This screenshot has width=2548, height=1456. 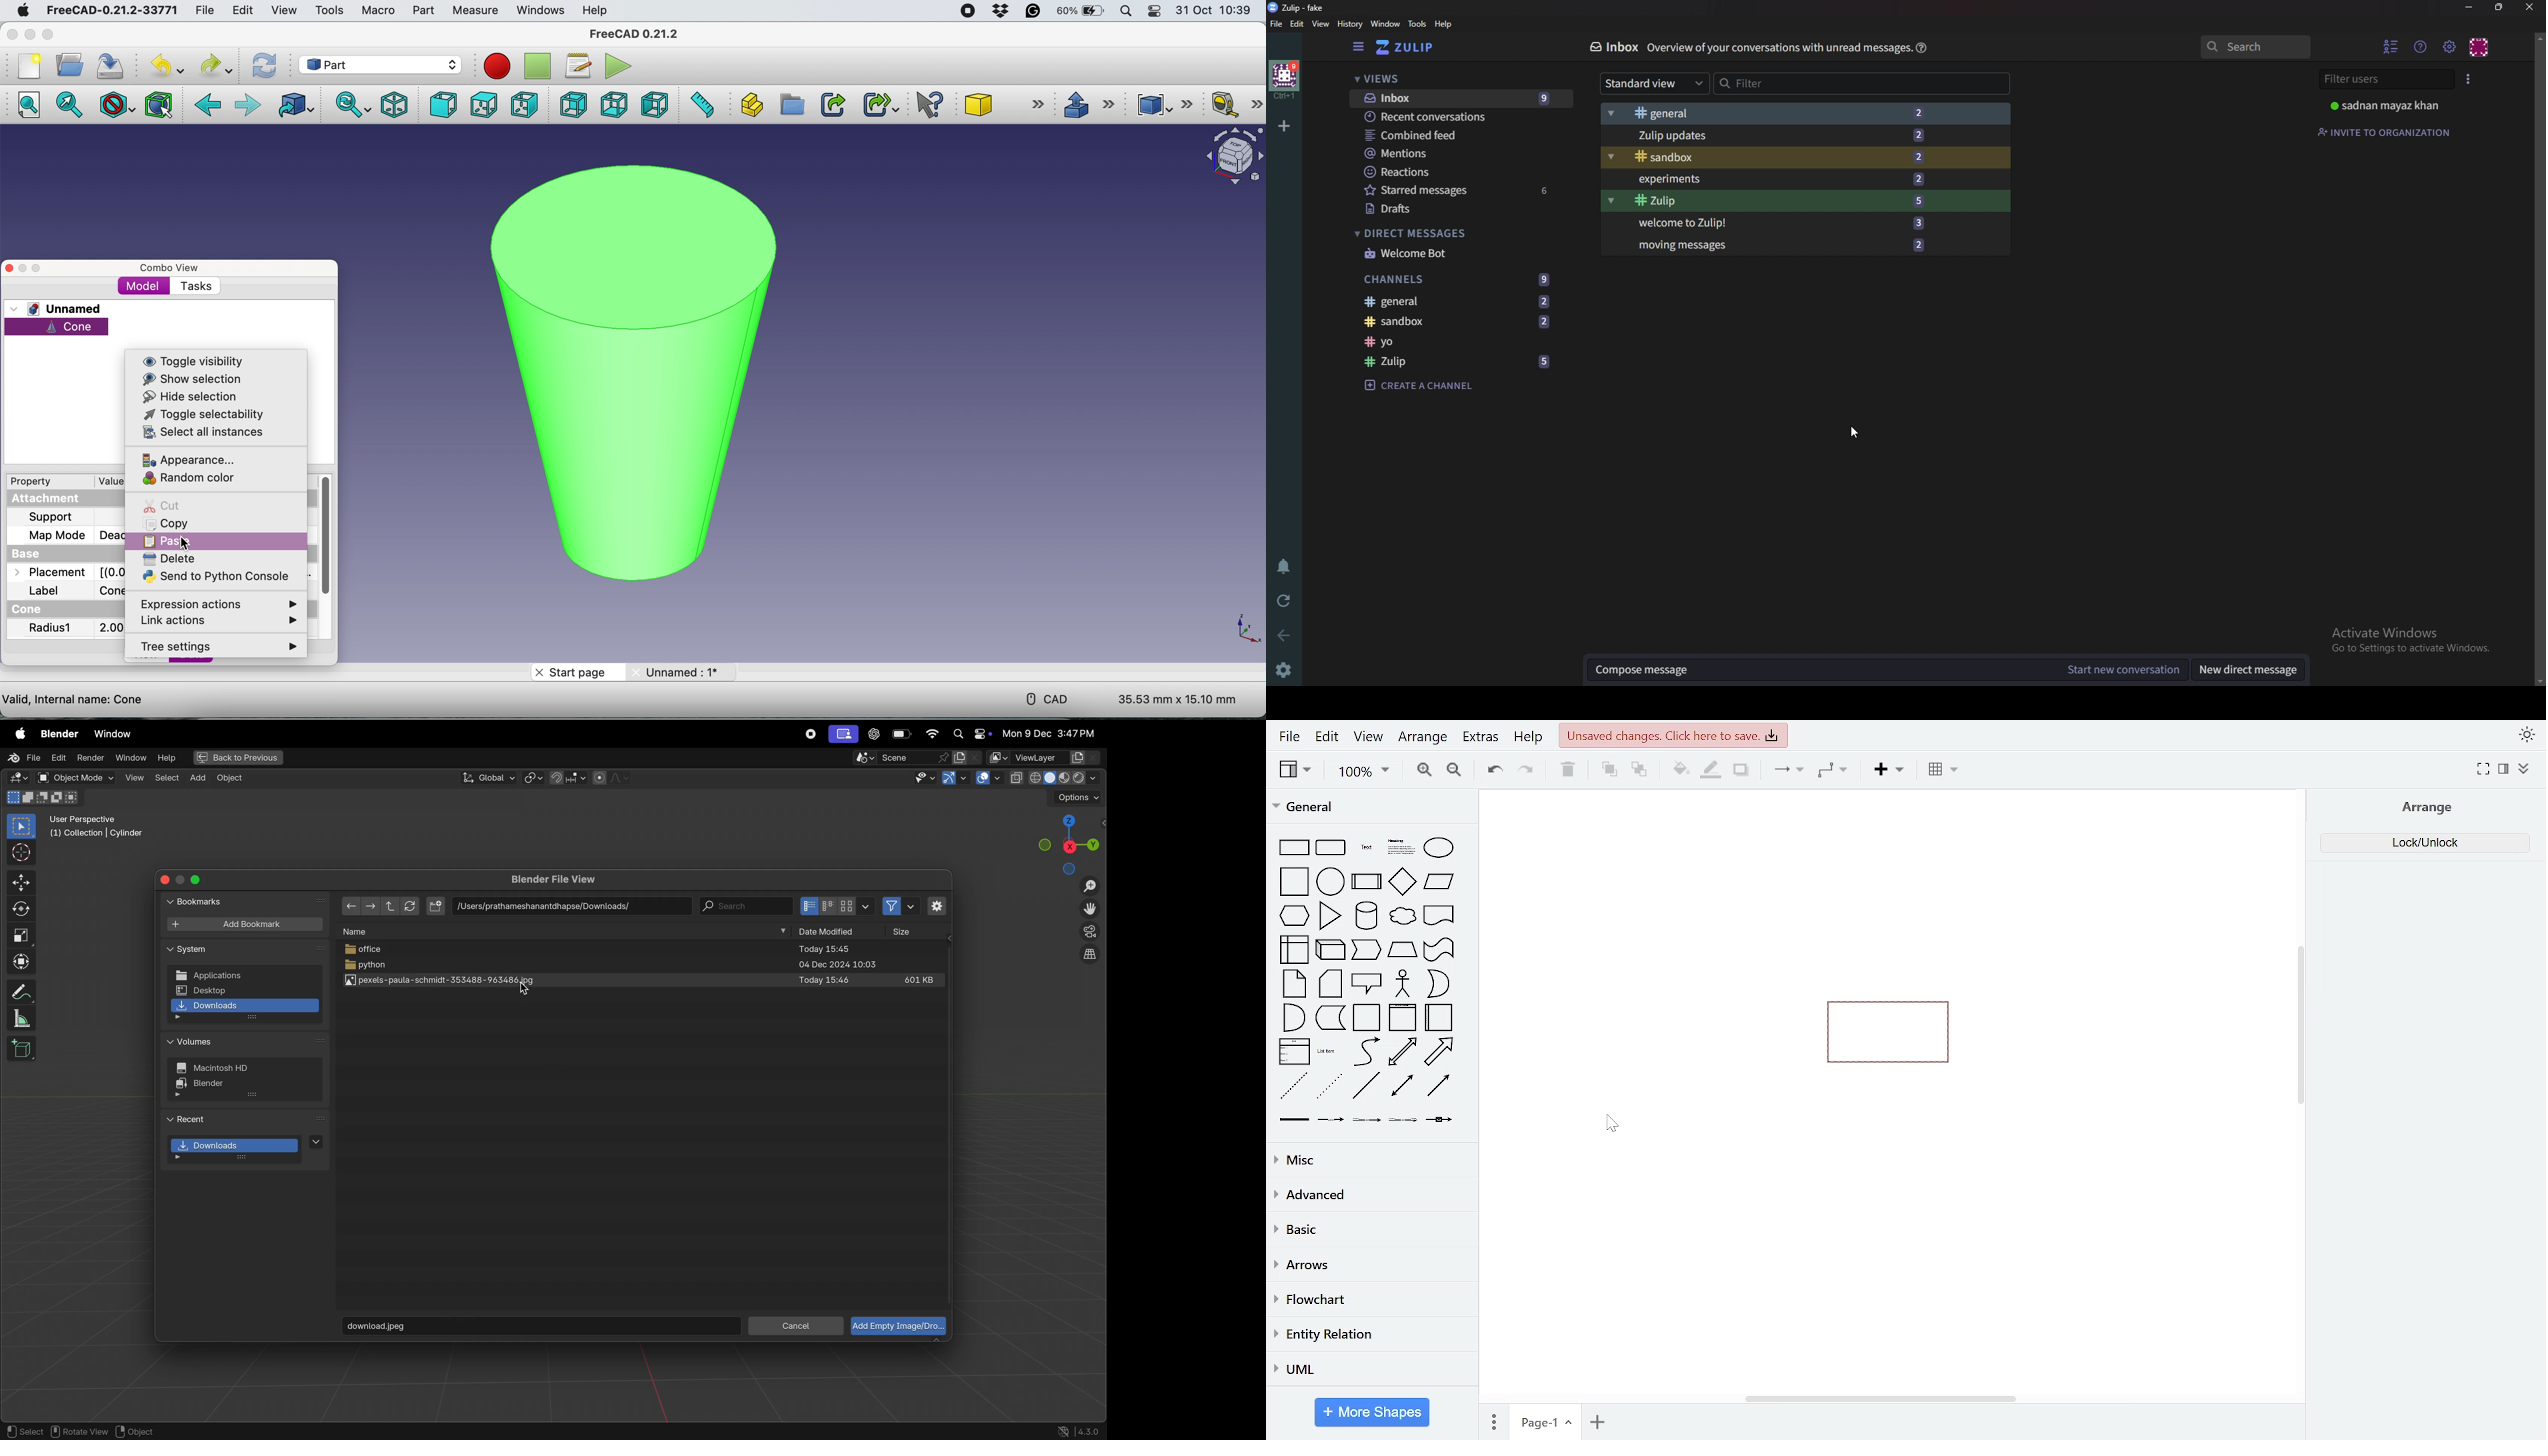 I want to click on Tools, so click(x=1417, y=25).